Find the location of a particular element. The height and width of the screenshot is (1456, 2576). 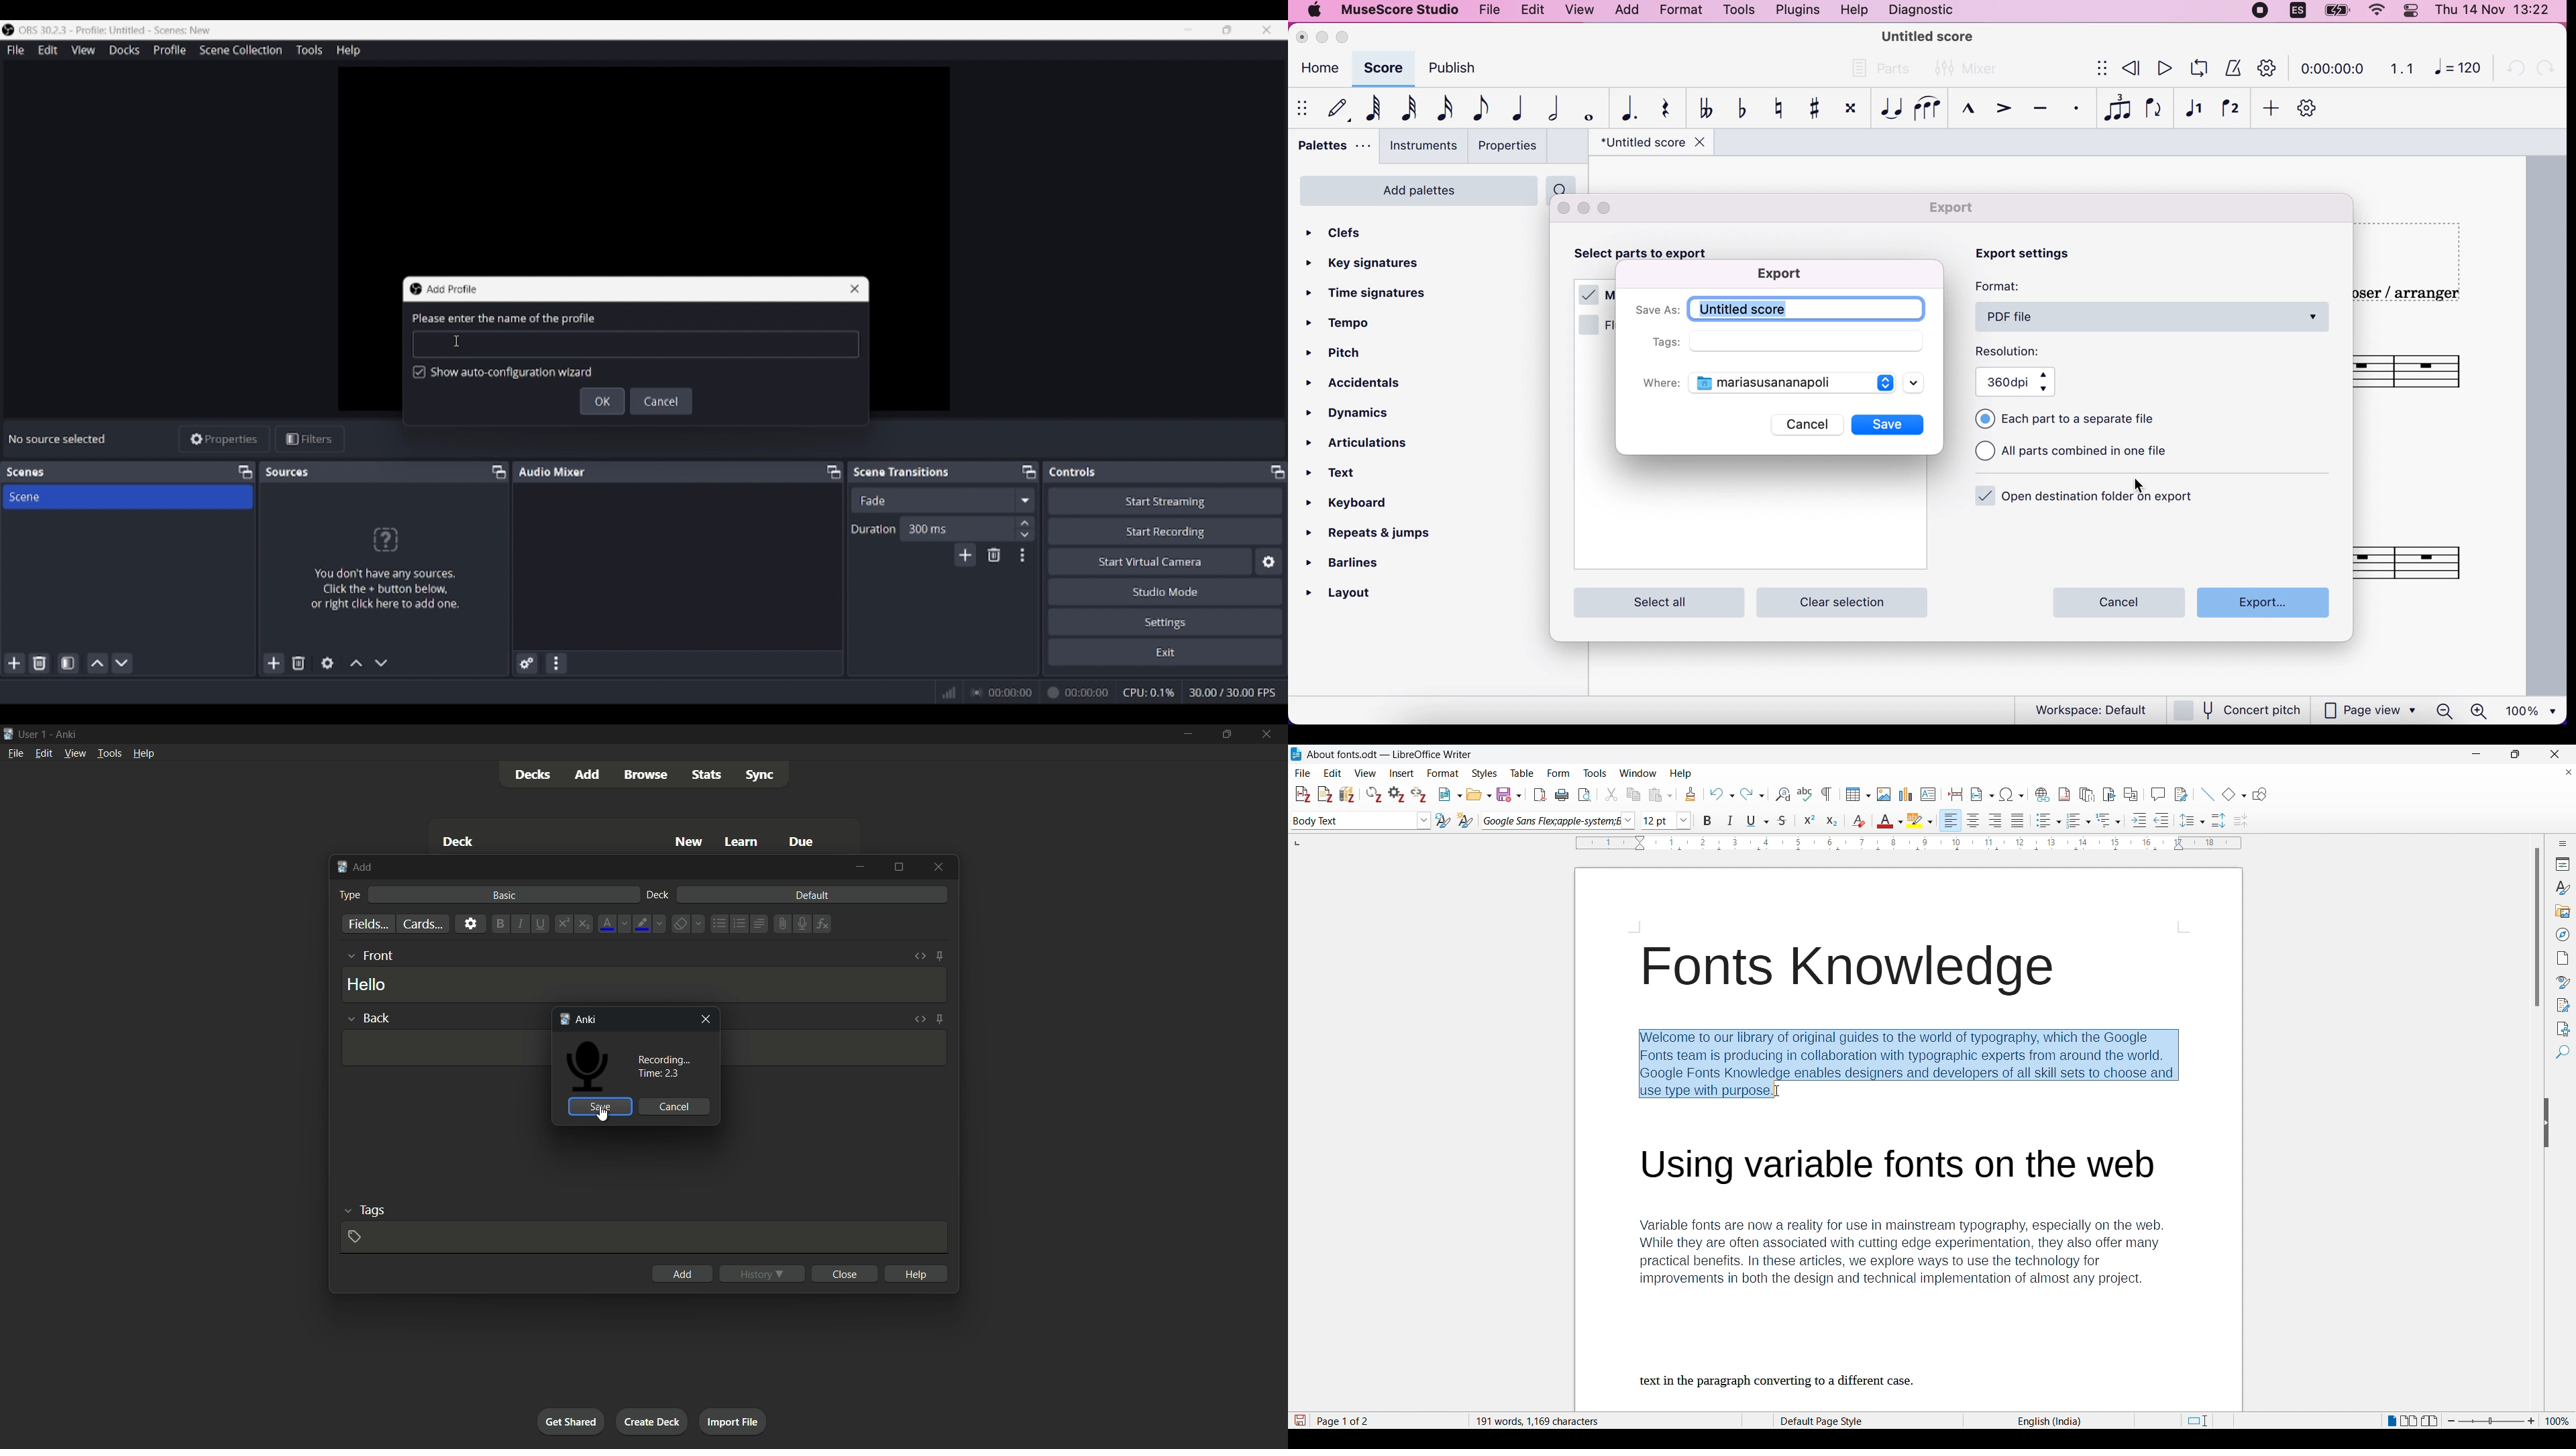

Italics is located at coordinates (1730, 820).